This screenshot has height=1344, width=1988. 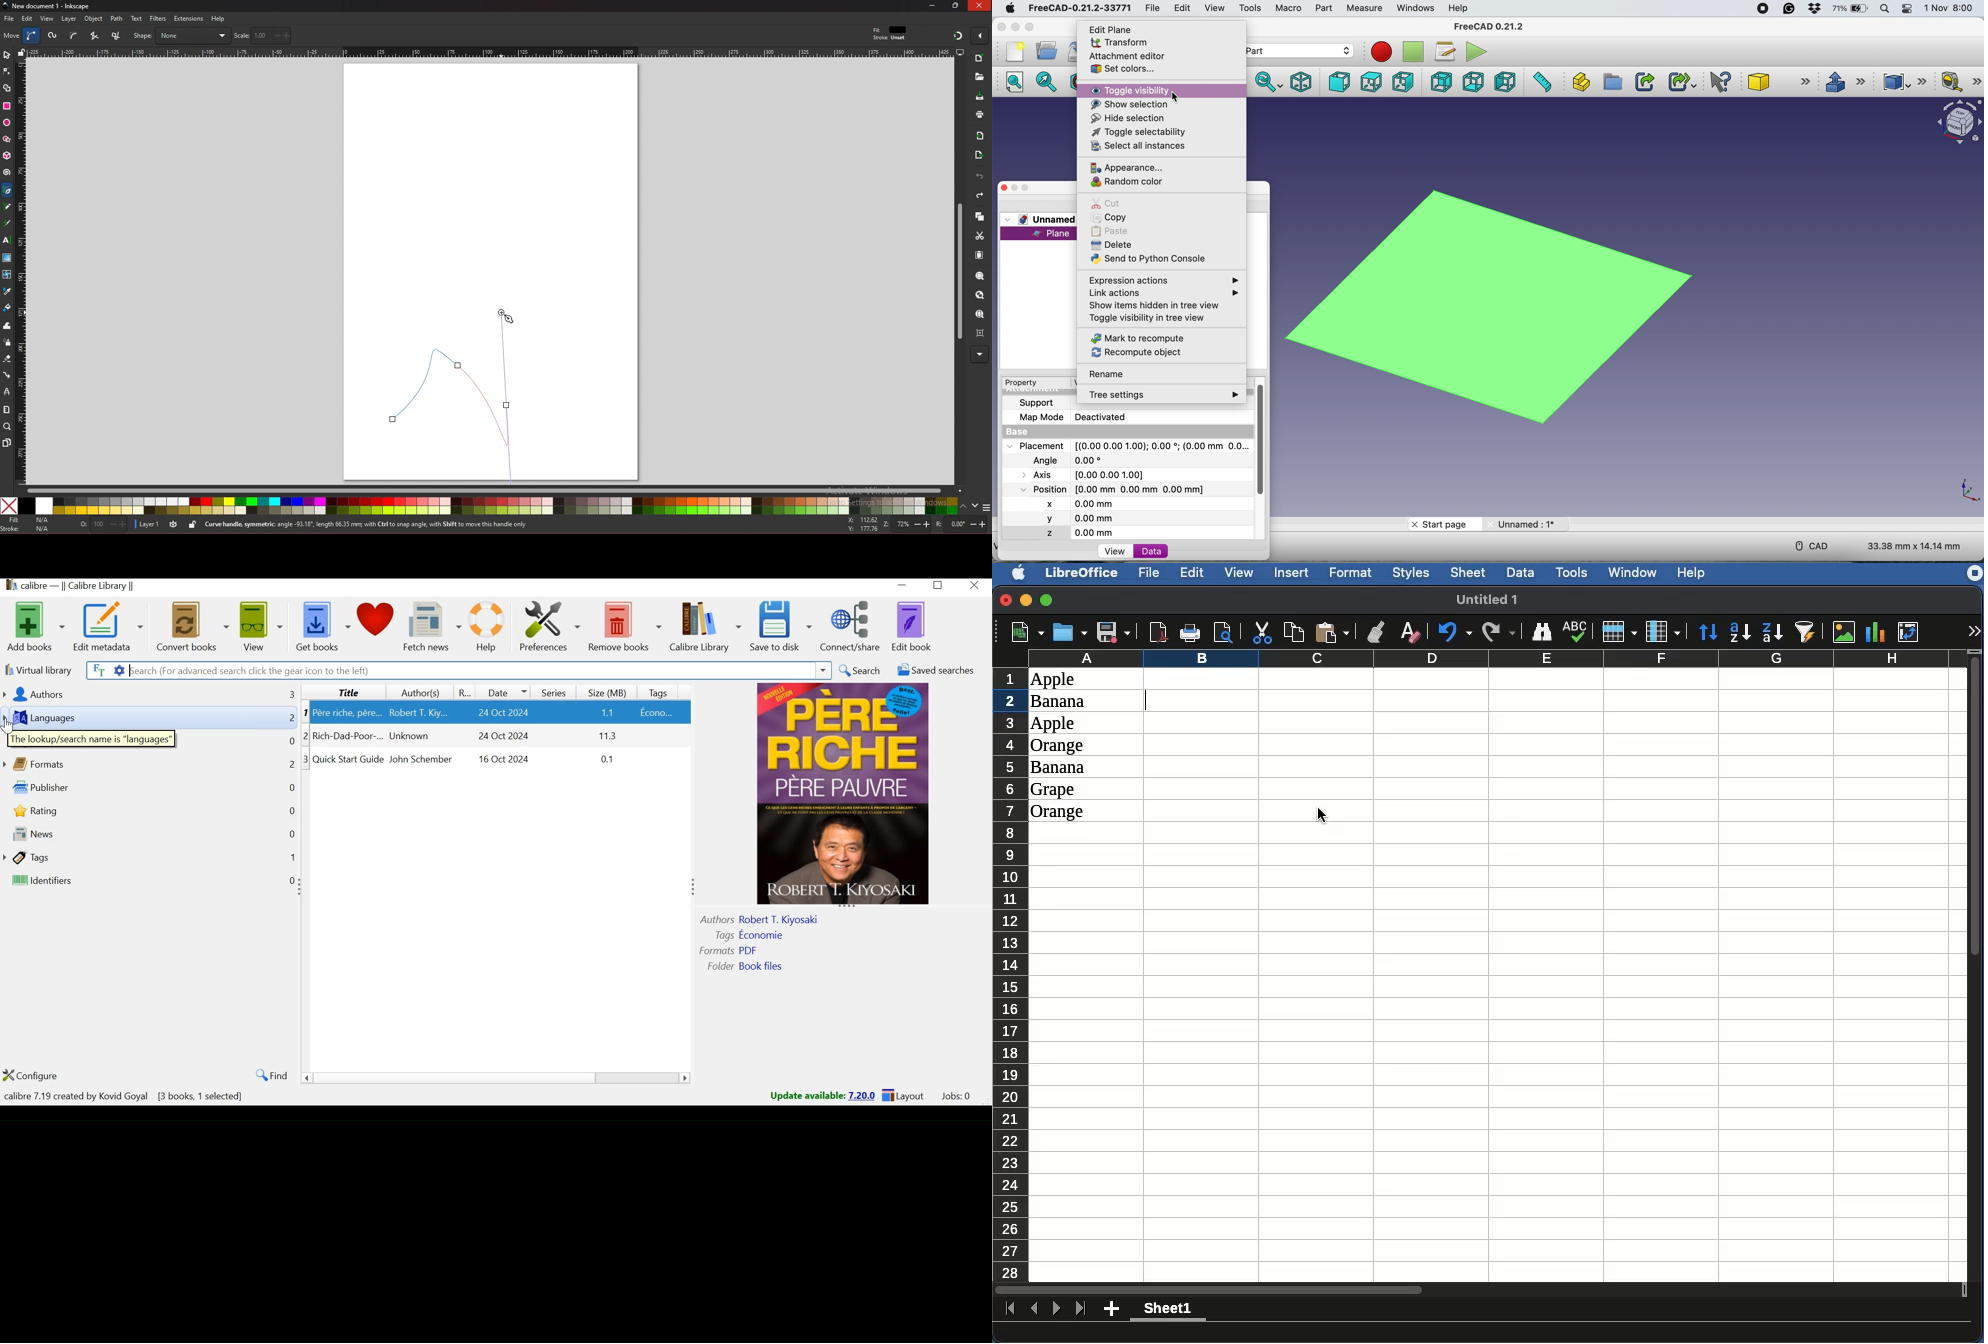 I want to click on Calibre Library, so click(x=704, y=627).